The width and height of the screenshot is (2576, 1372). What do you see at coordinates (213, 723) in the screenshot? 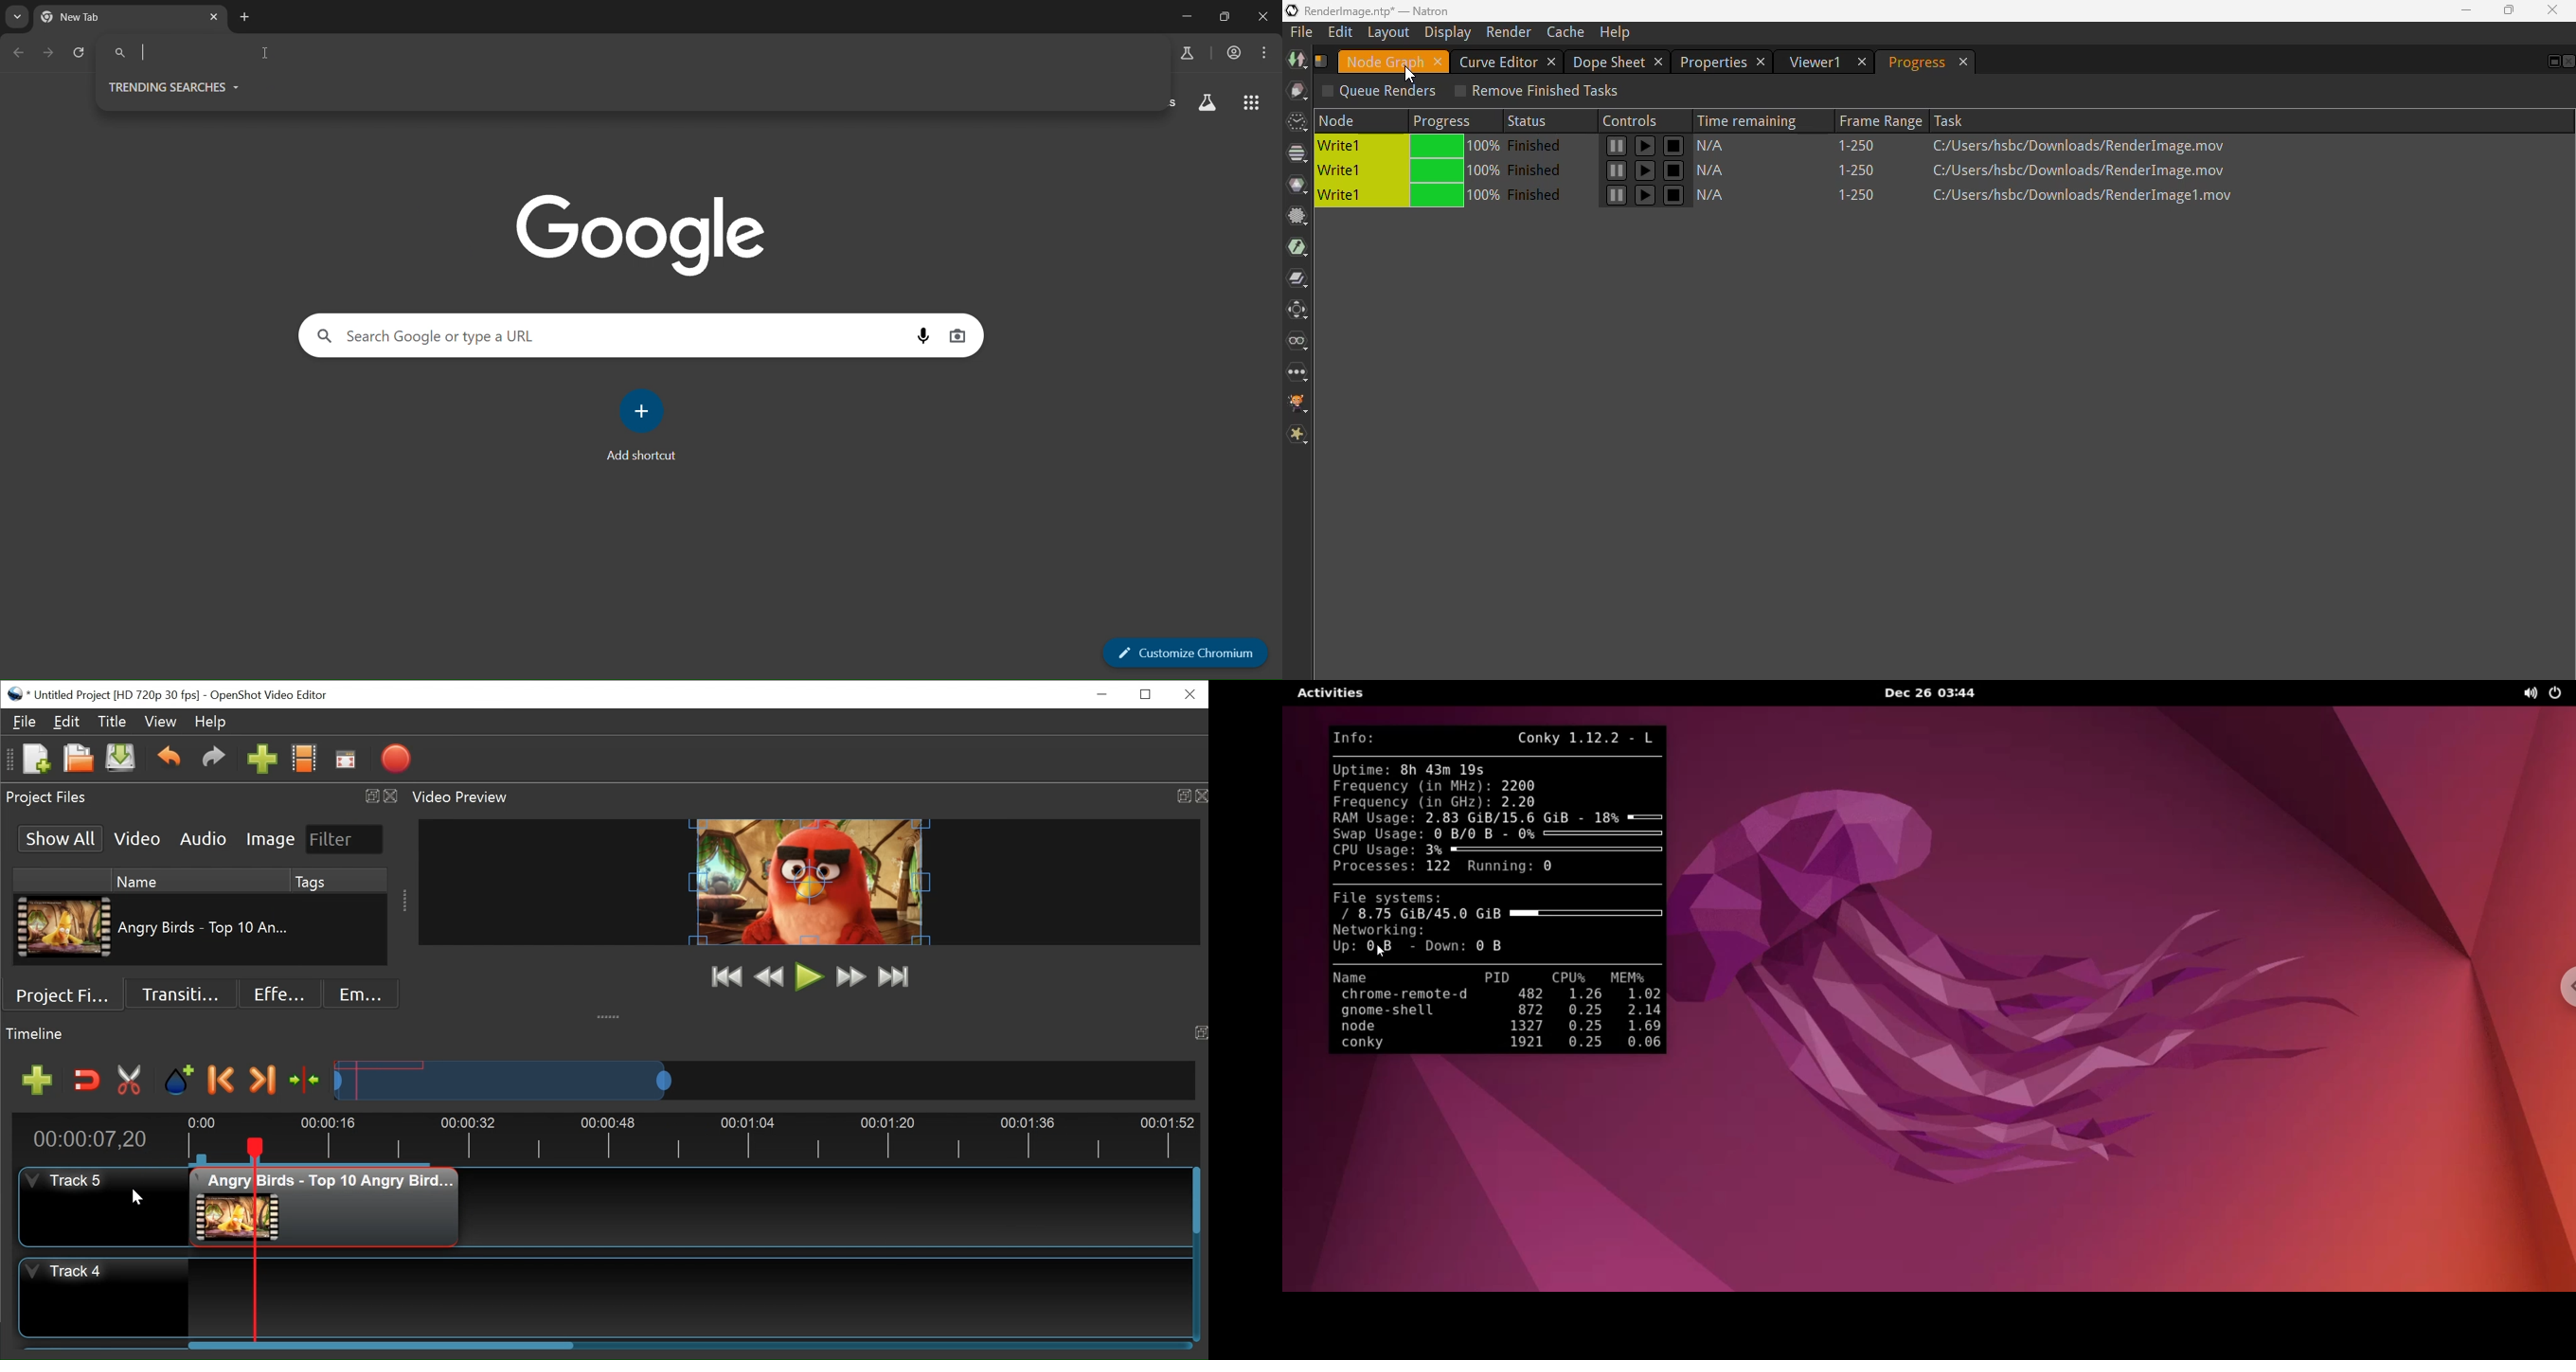
I see `Help` at bounding box center [213, 723].